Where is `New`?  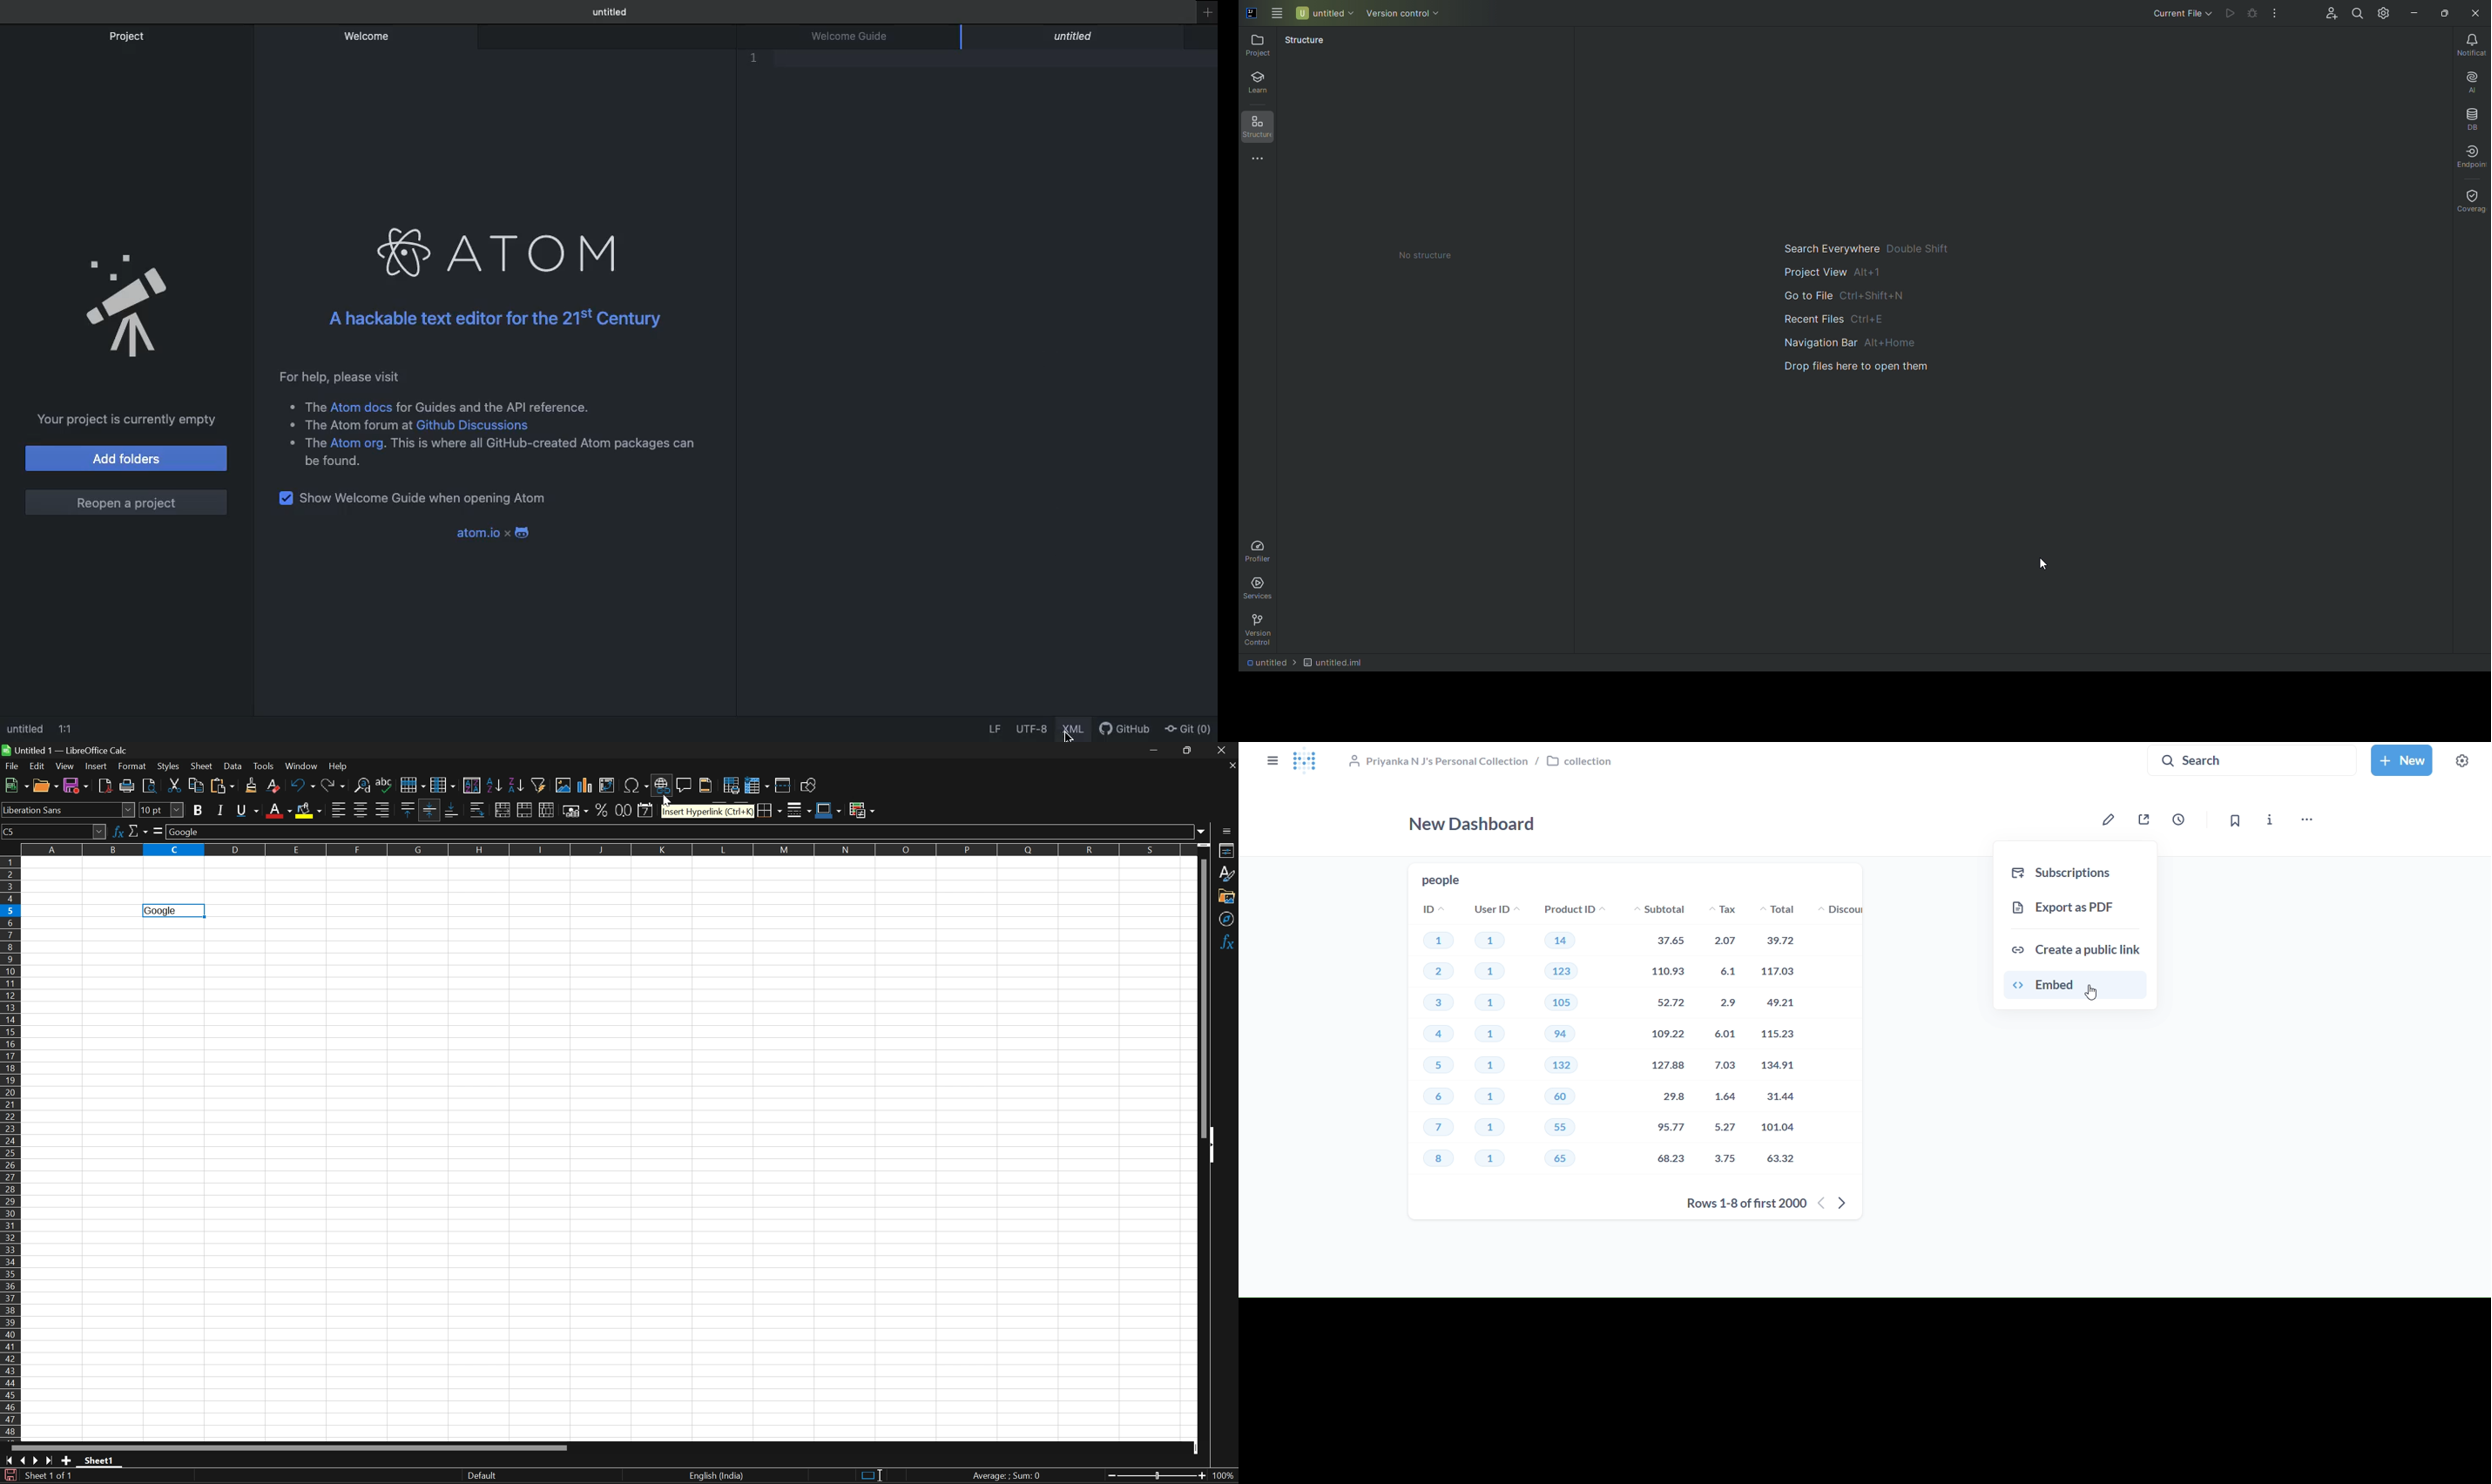 New is located at coordinates (16, 785).